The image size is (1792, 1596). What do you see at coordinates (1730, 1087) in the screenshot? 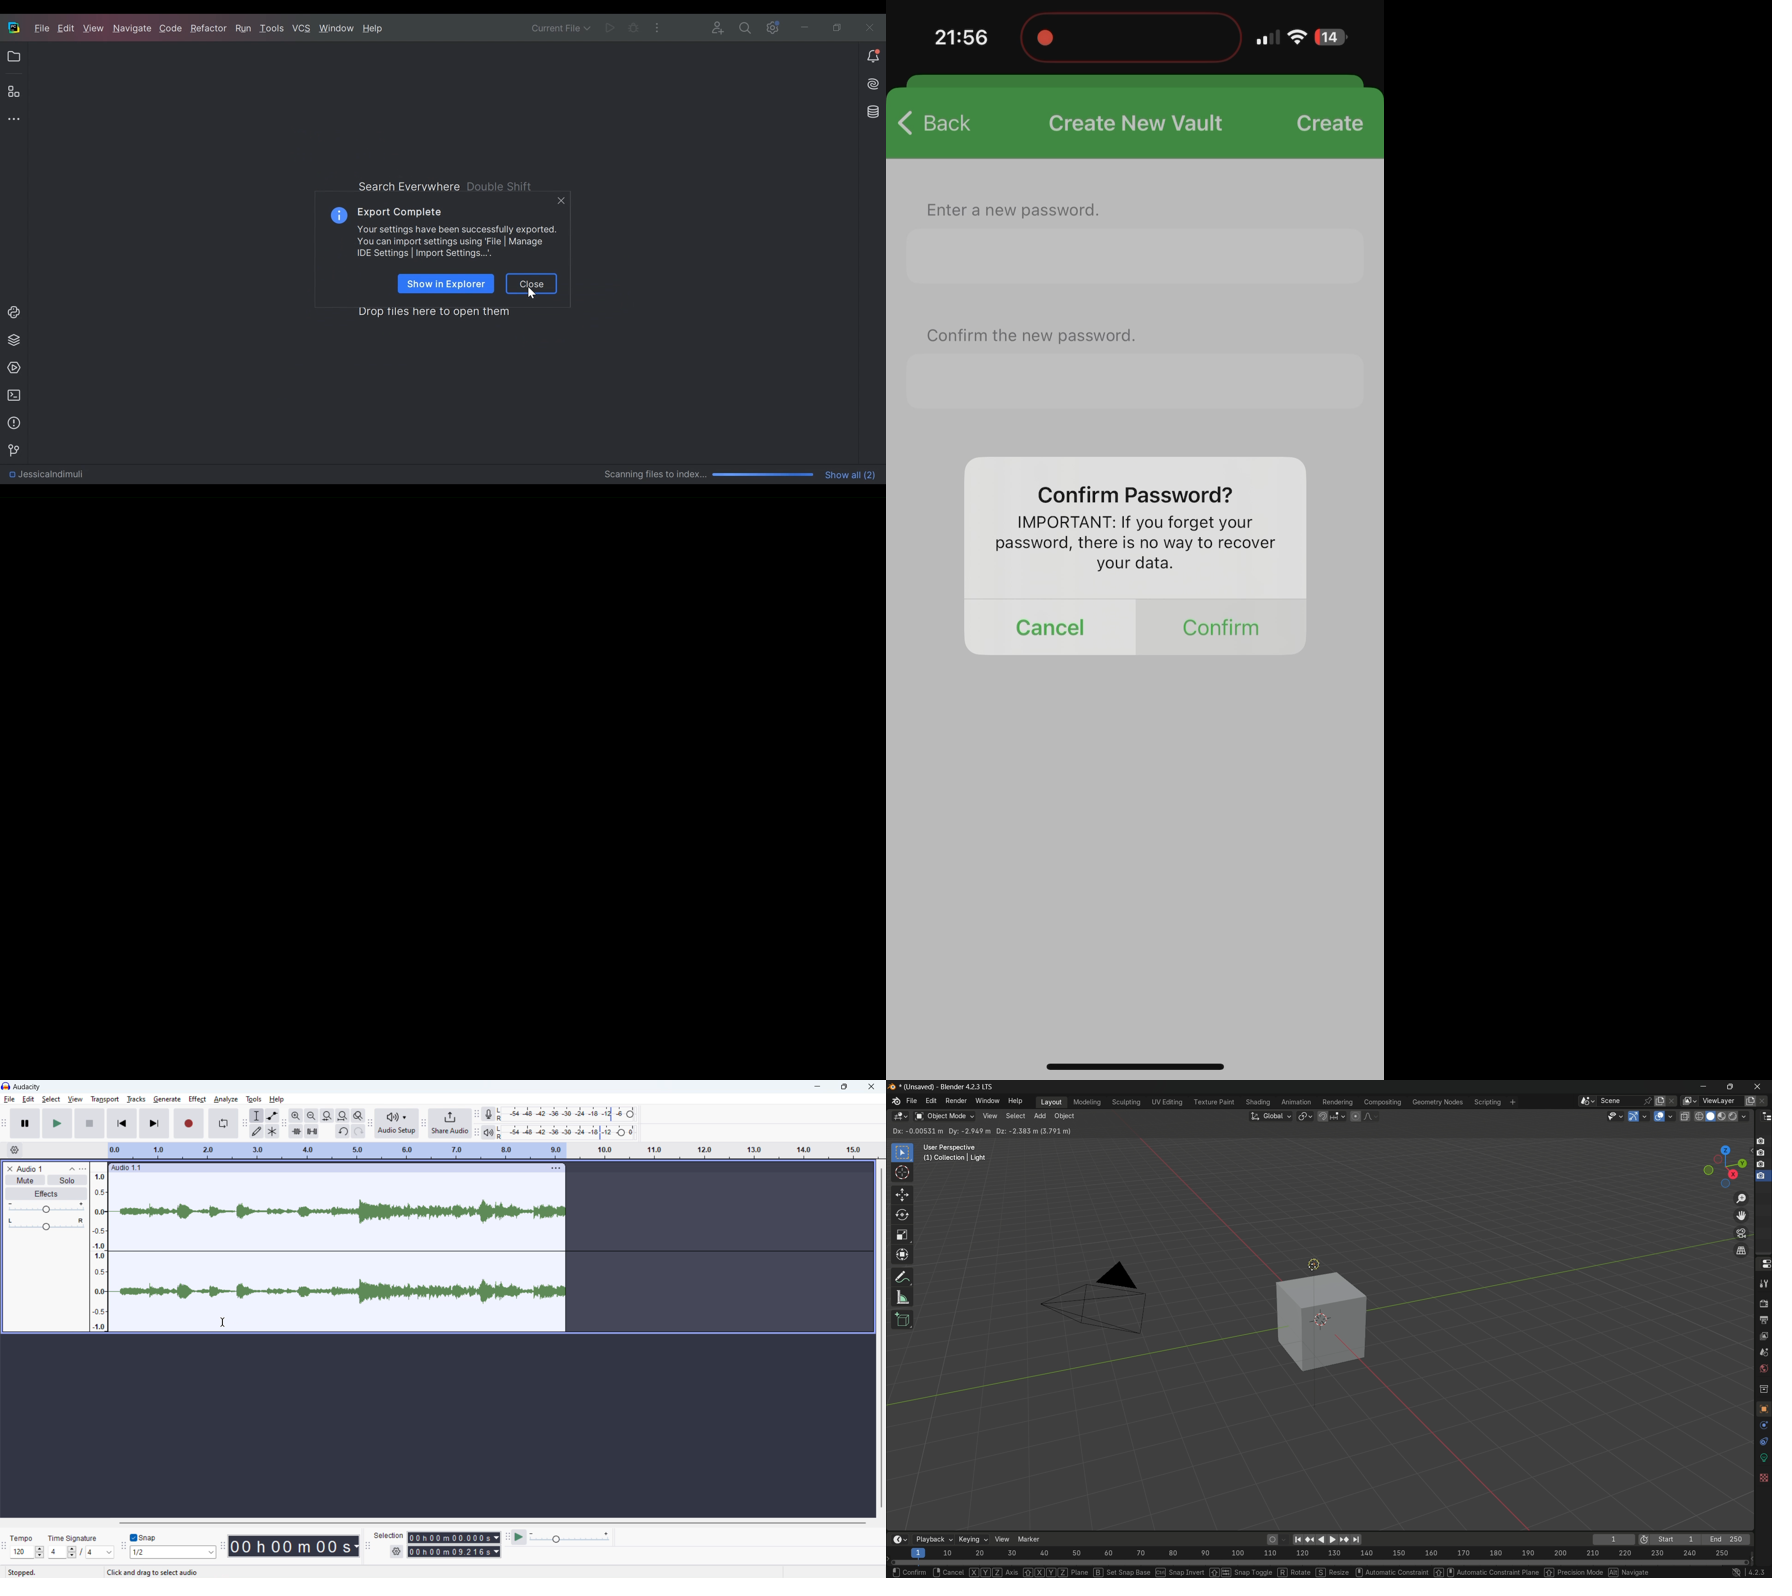
I see `maximize or restore` at bounding box center [1730, 1087].